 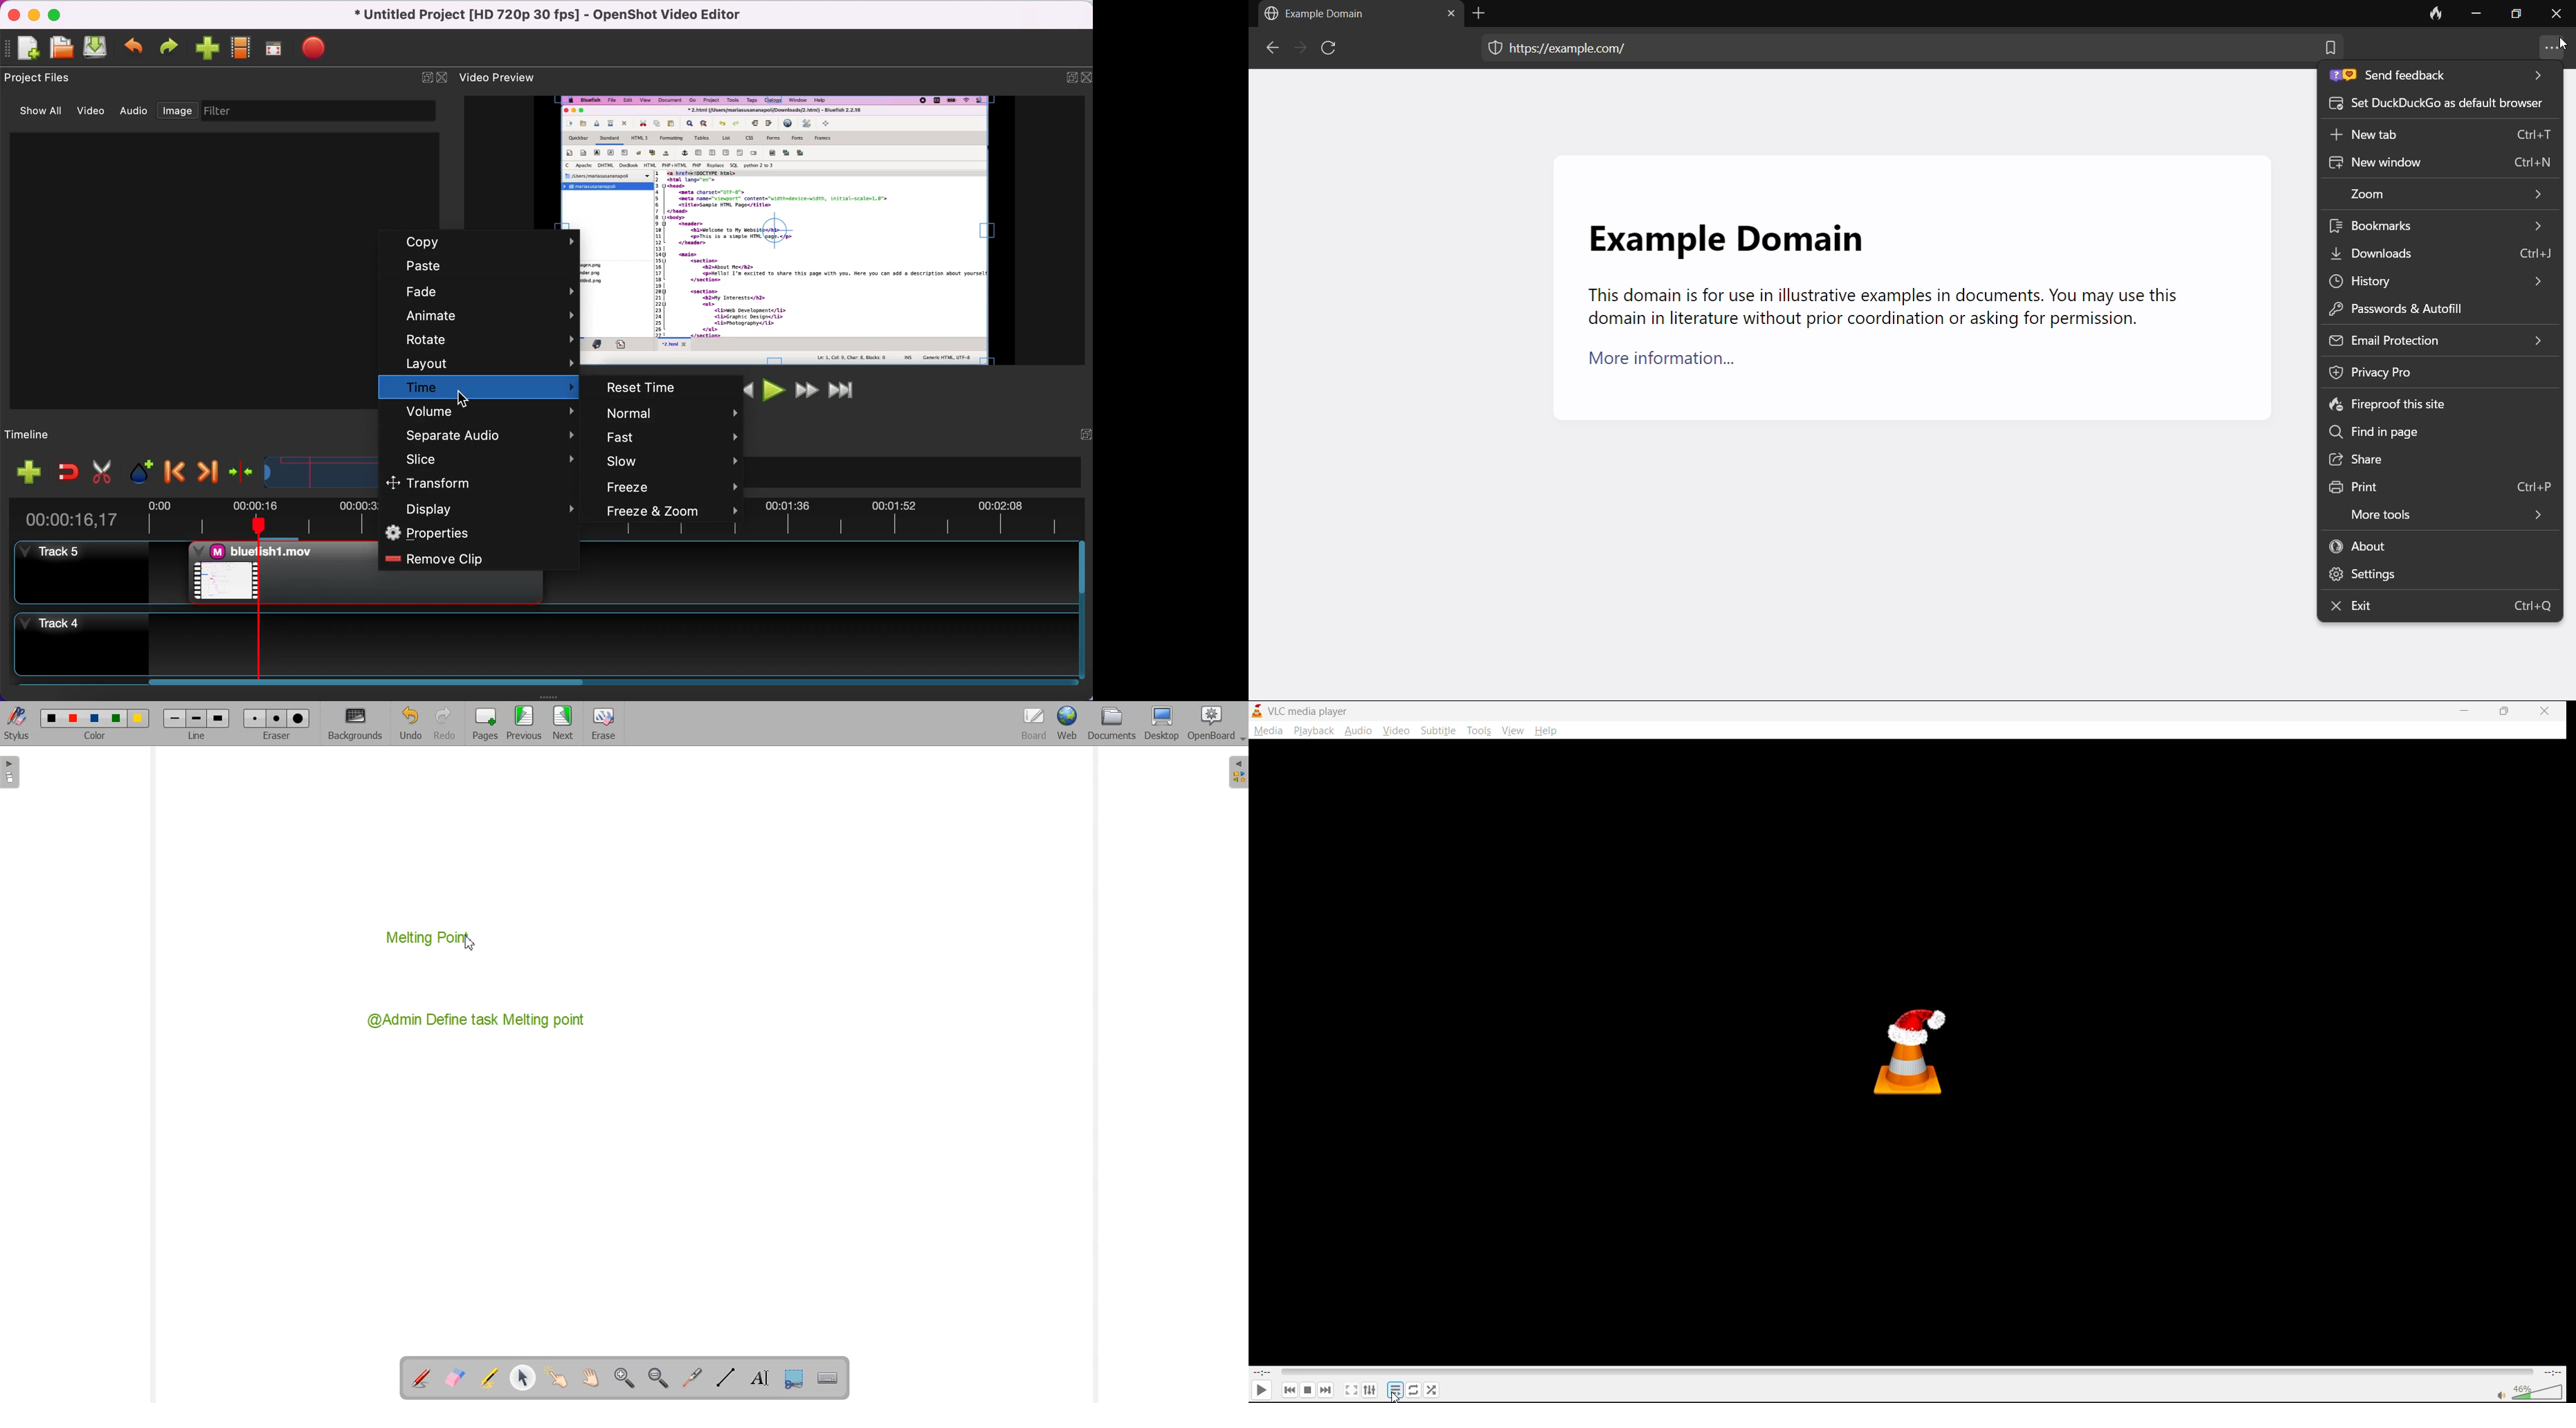 I want to click on next, so click(x=1327, y=1387).